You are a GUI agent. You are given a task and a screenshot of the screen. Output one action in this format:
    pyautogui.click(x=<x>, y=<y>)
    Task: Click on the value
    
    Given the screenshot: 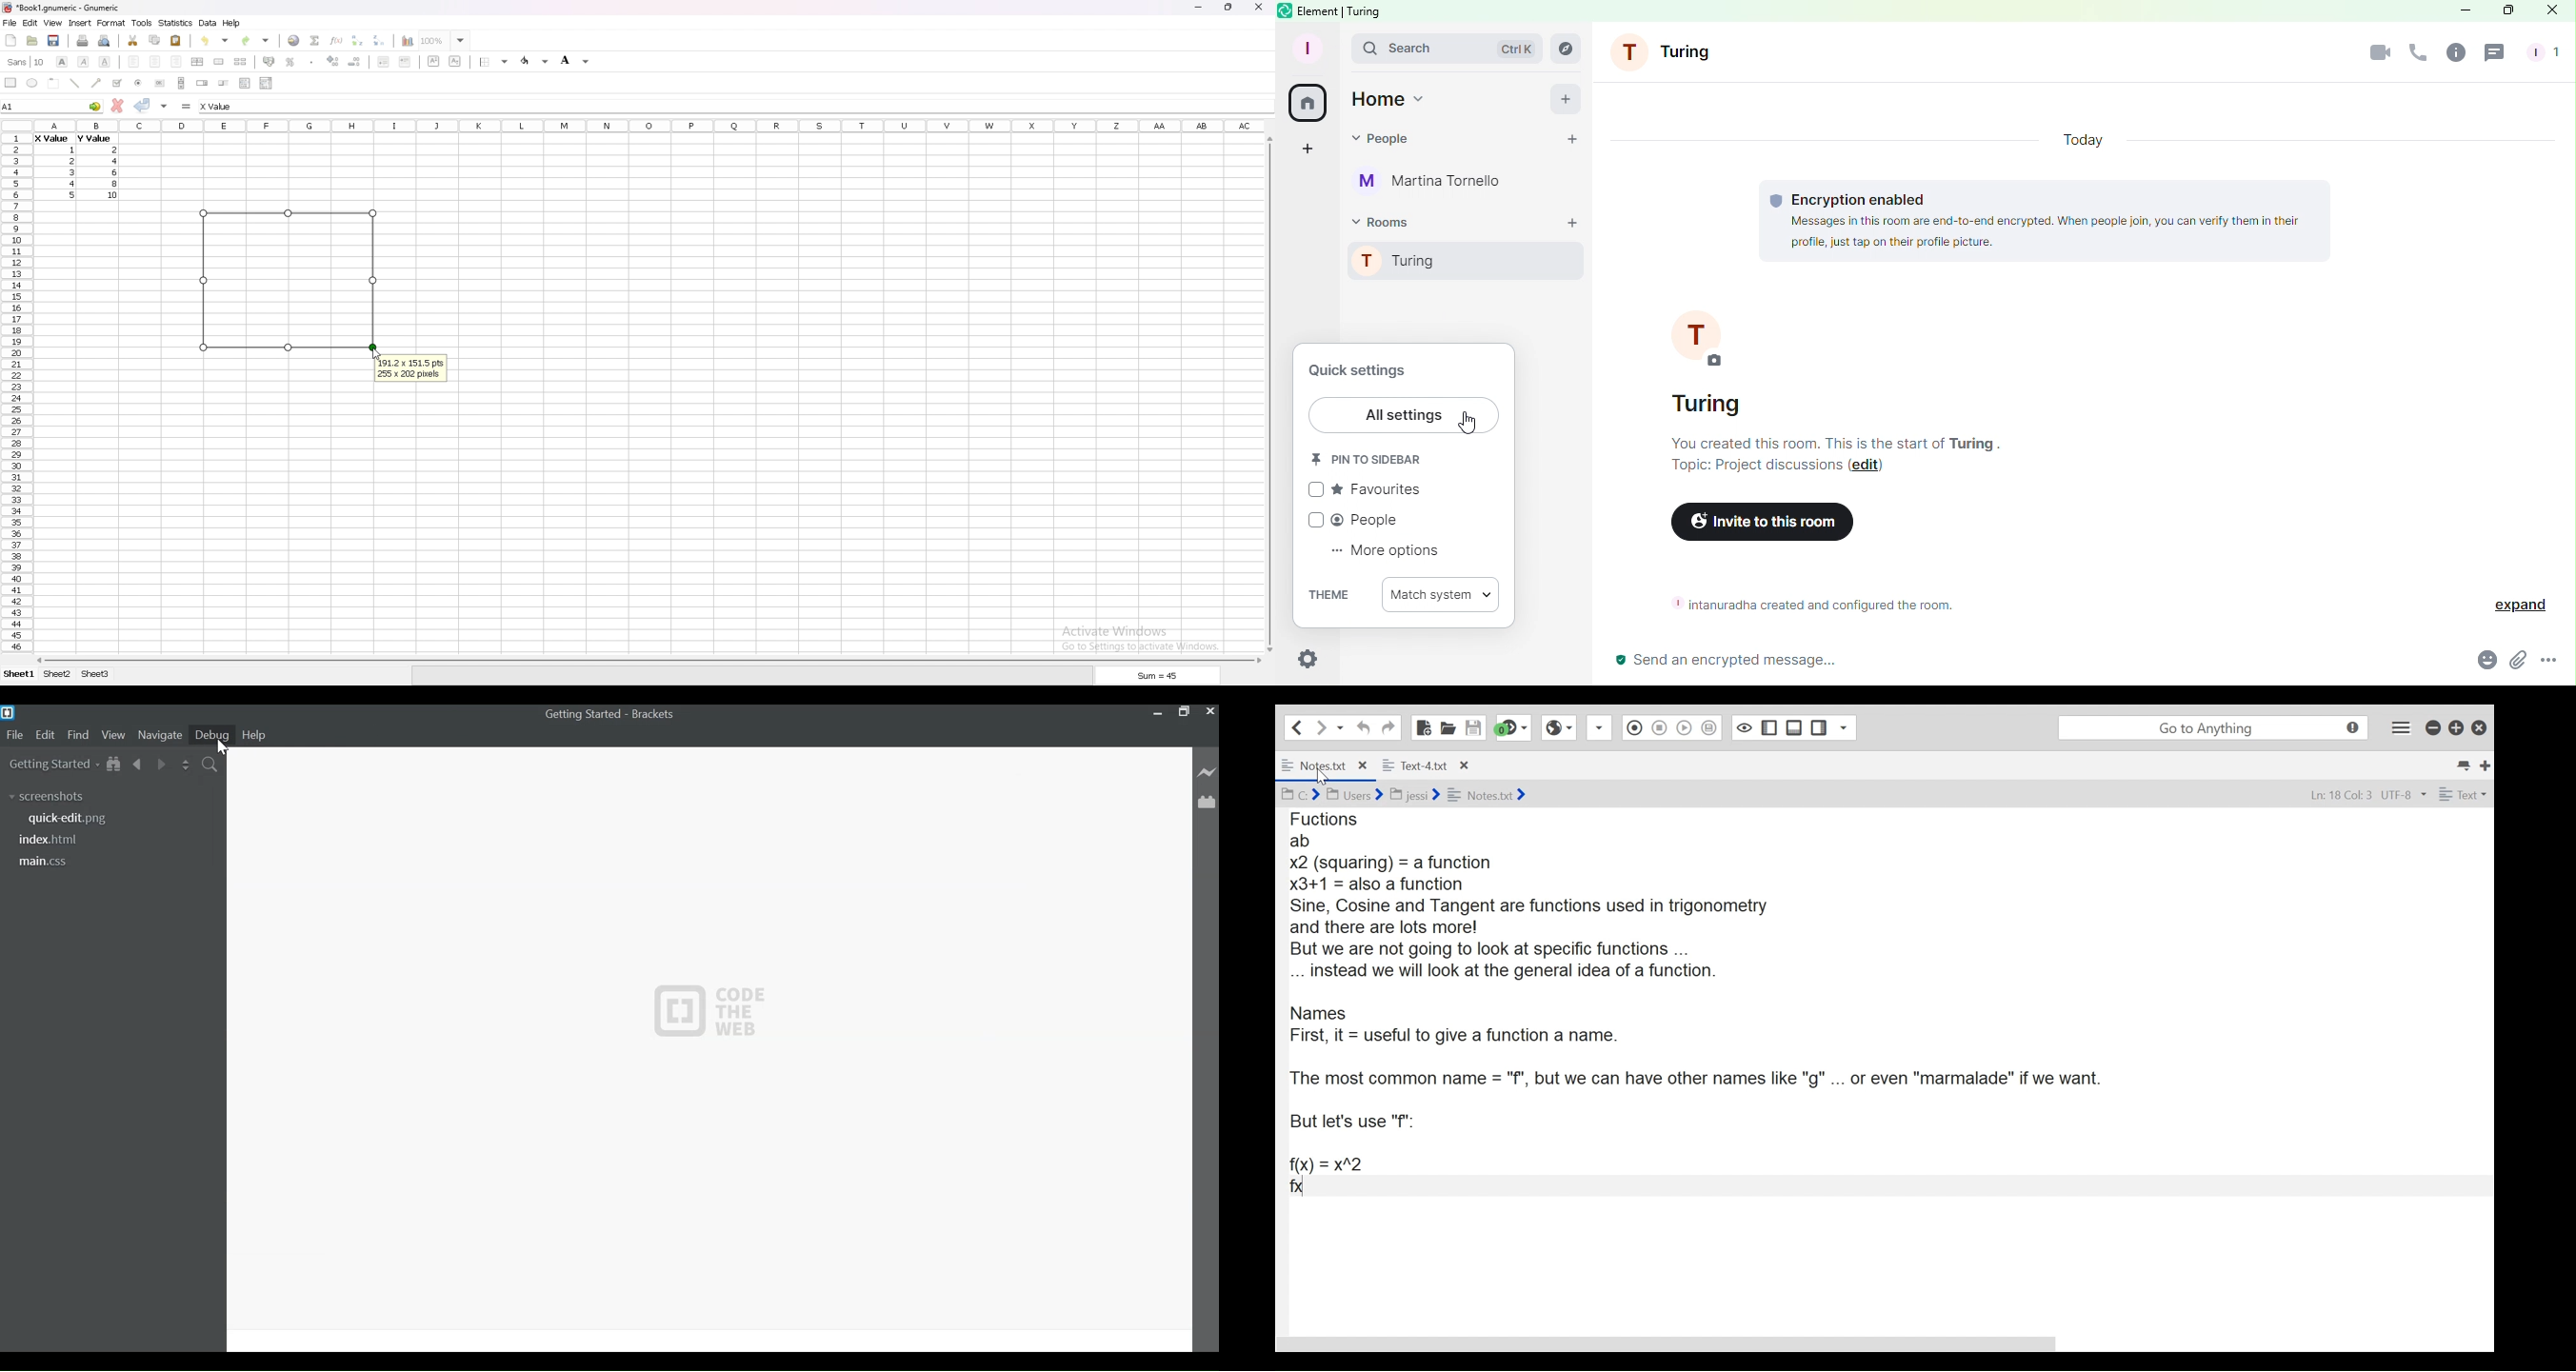 What is the action you would take?
    pyautogui.click(x=116, y=149)
    